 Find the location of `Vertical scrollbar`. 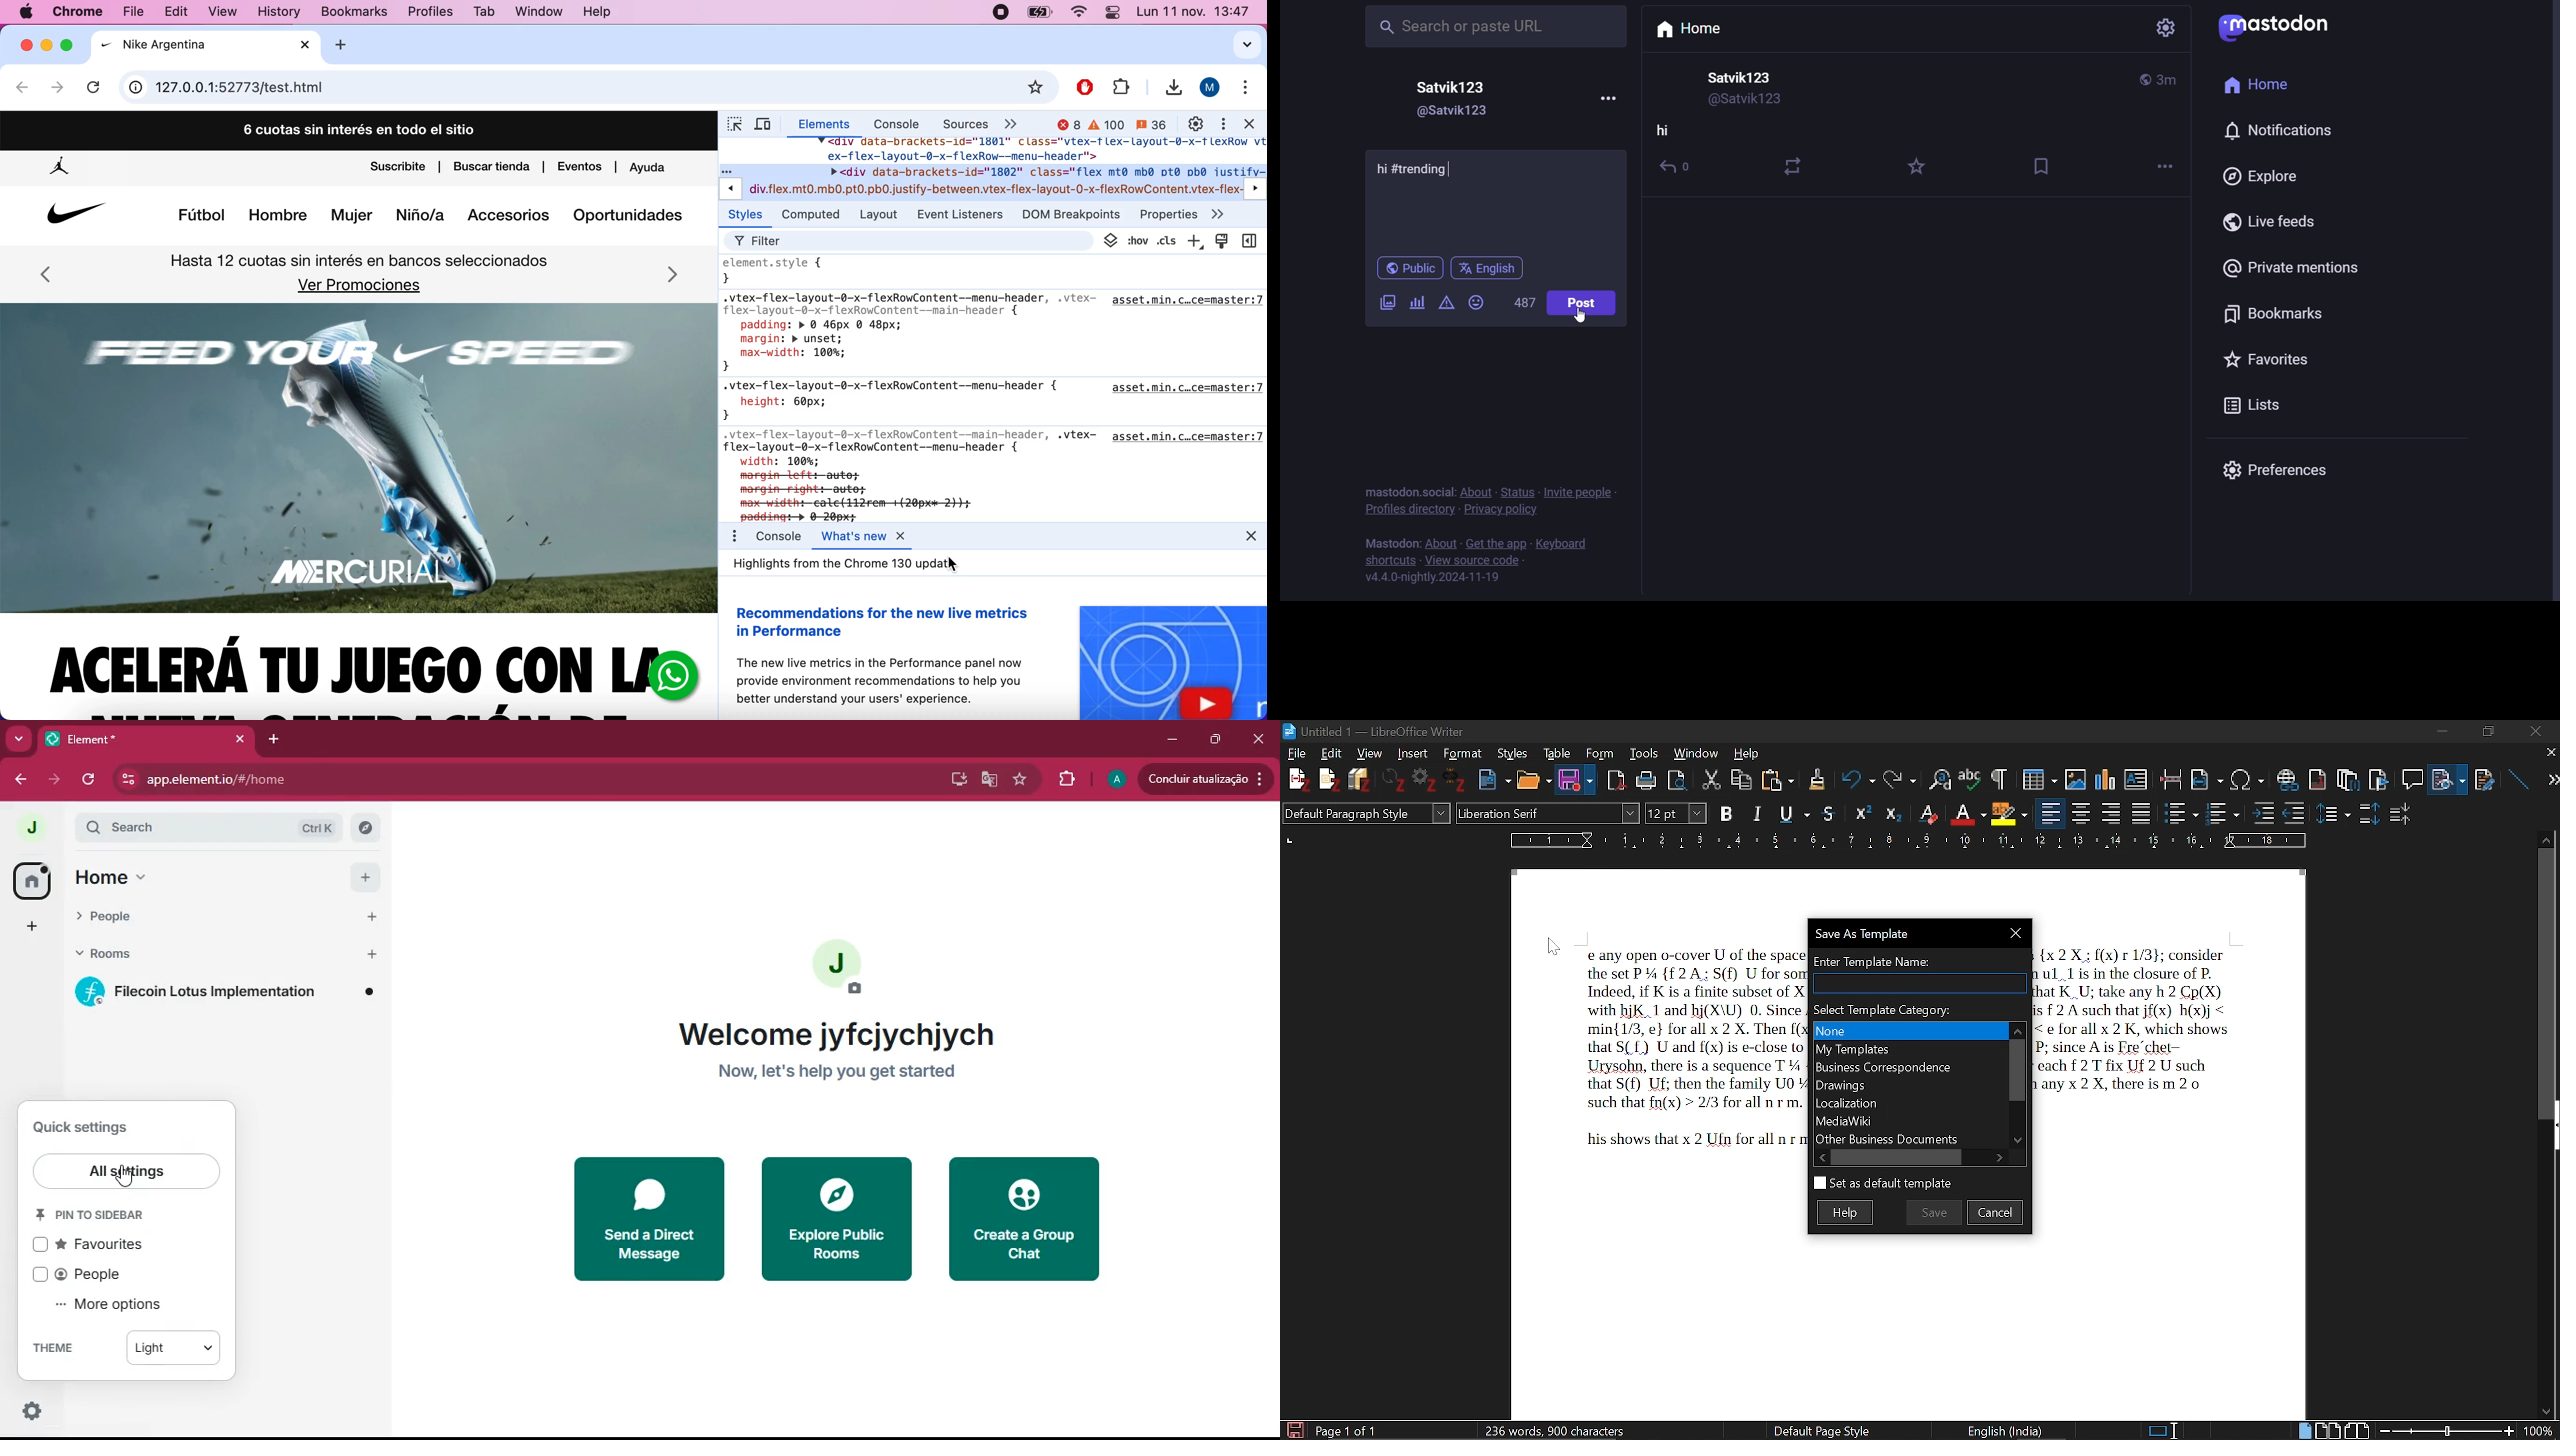

Vertical scrollbar is located at coordinates (2016, 1068).